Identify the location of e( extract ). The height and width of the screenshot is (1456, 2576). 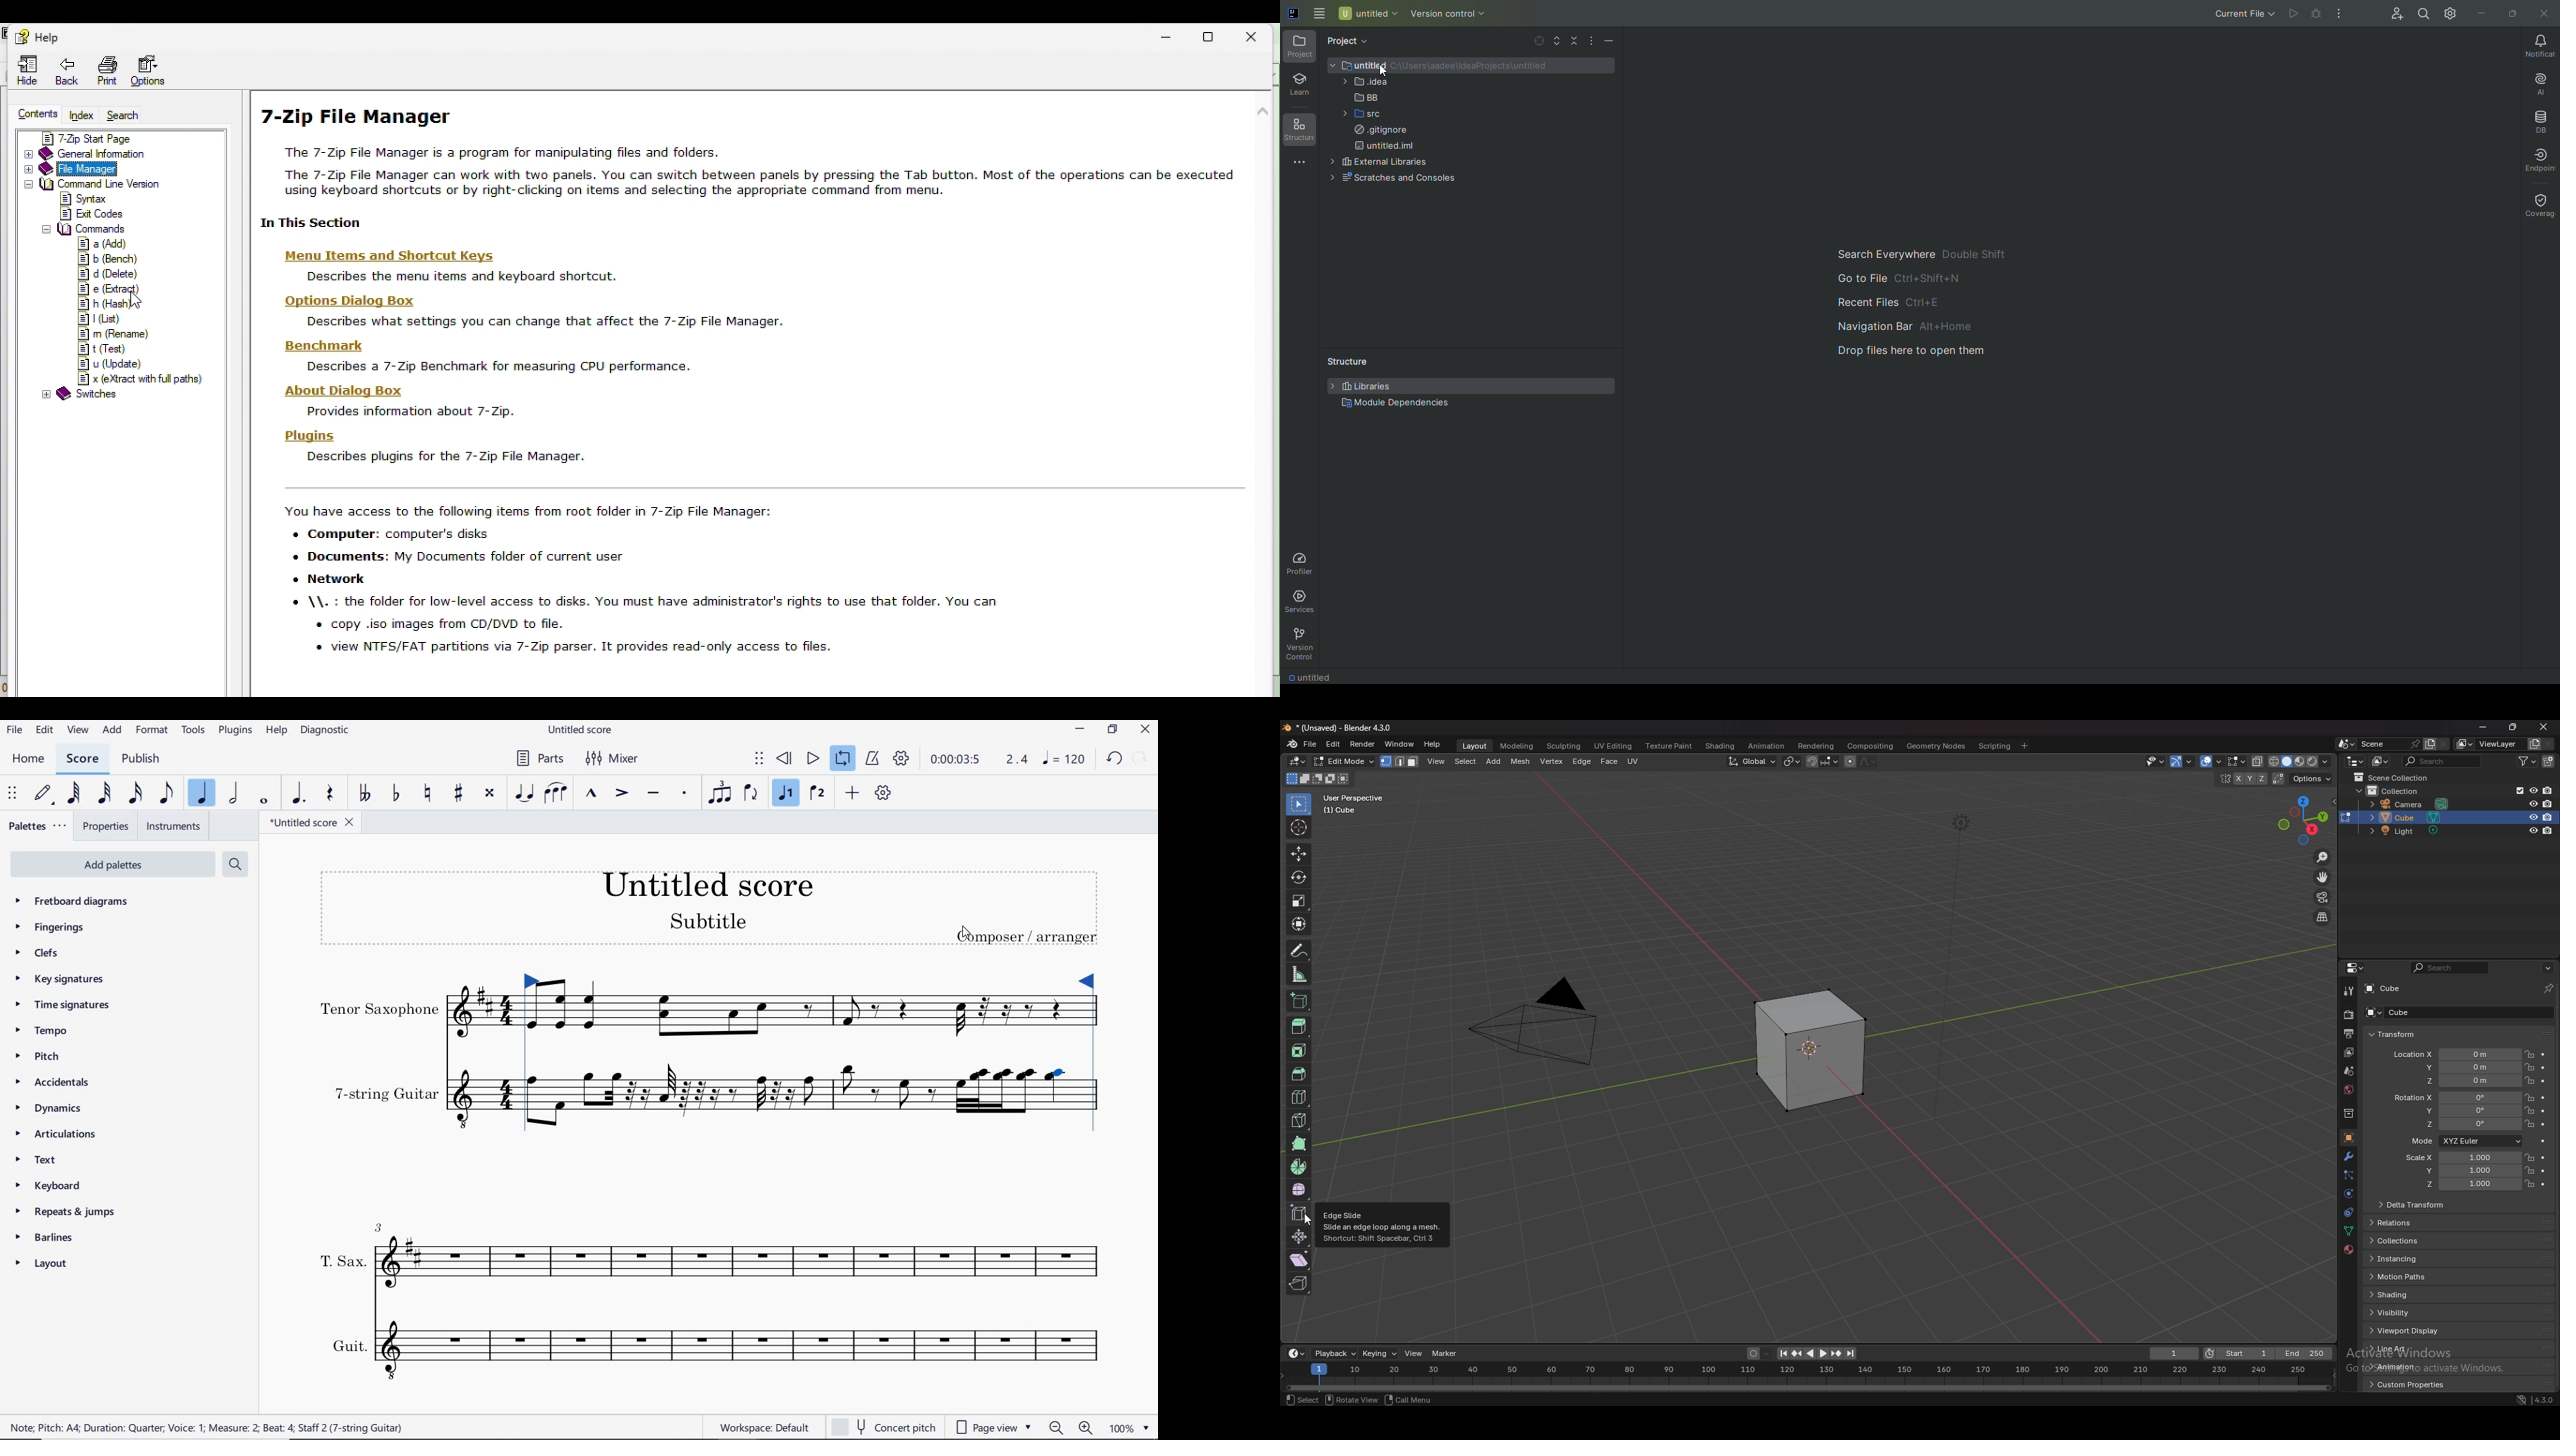
(97, 287).